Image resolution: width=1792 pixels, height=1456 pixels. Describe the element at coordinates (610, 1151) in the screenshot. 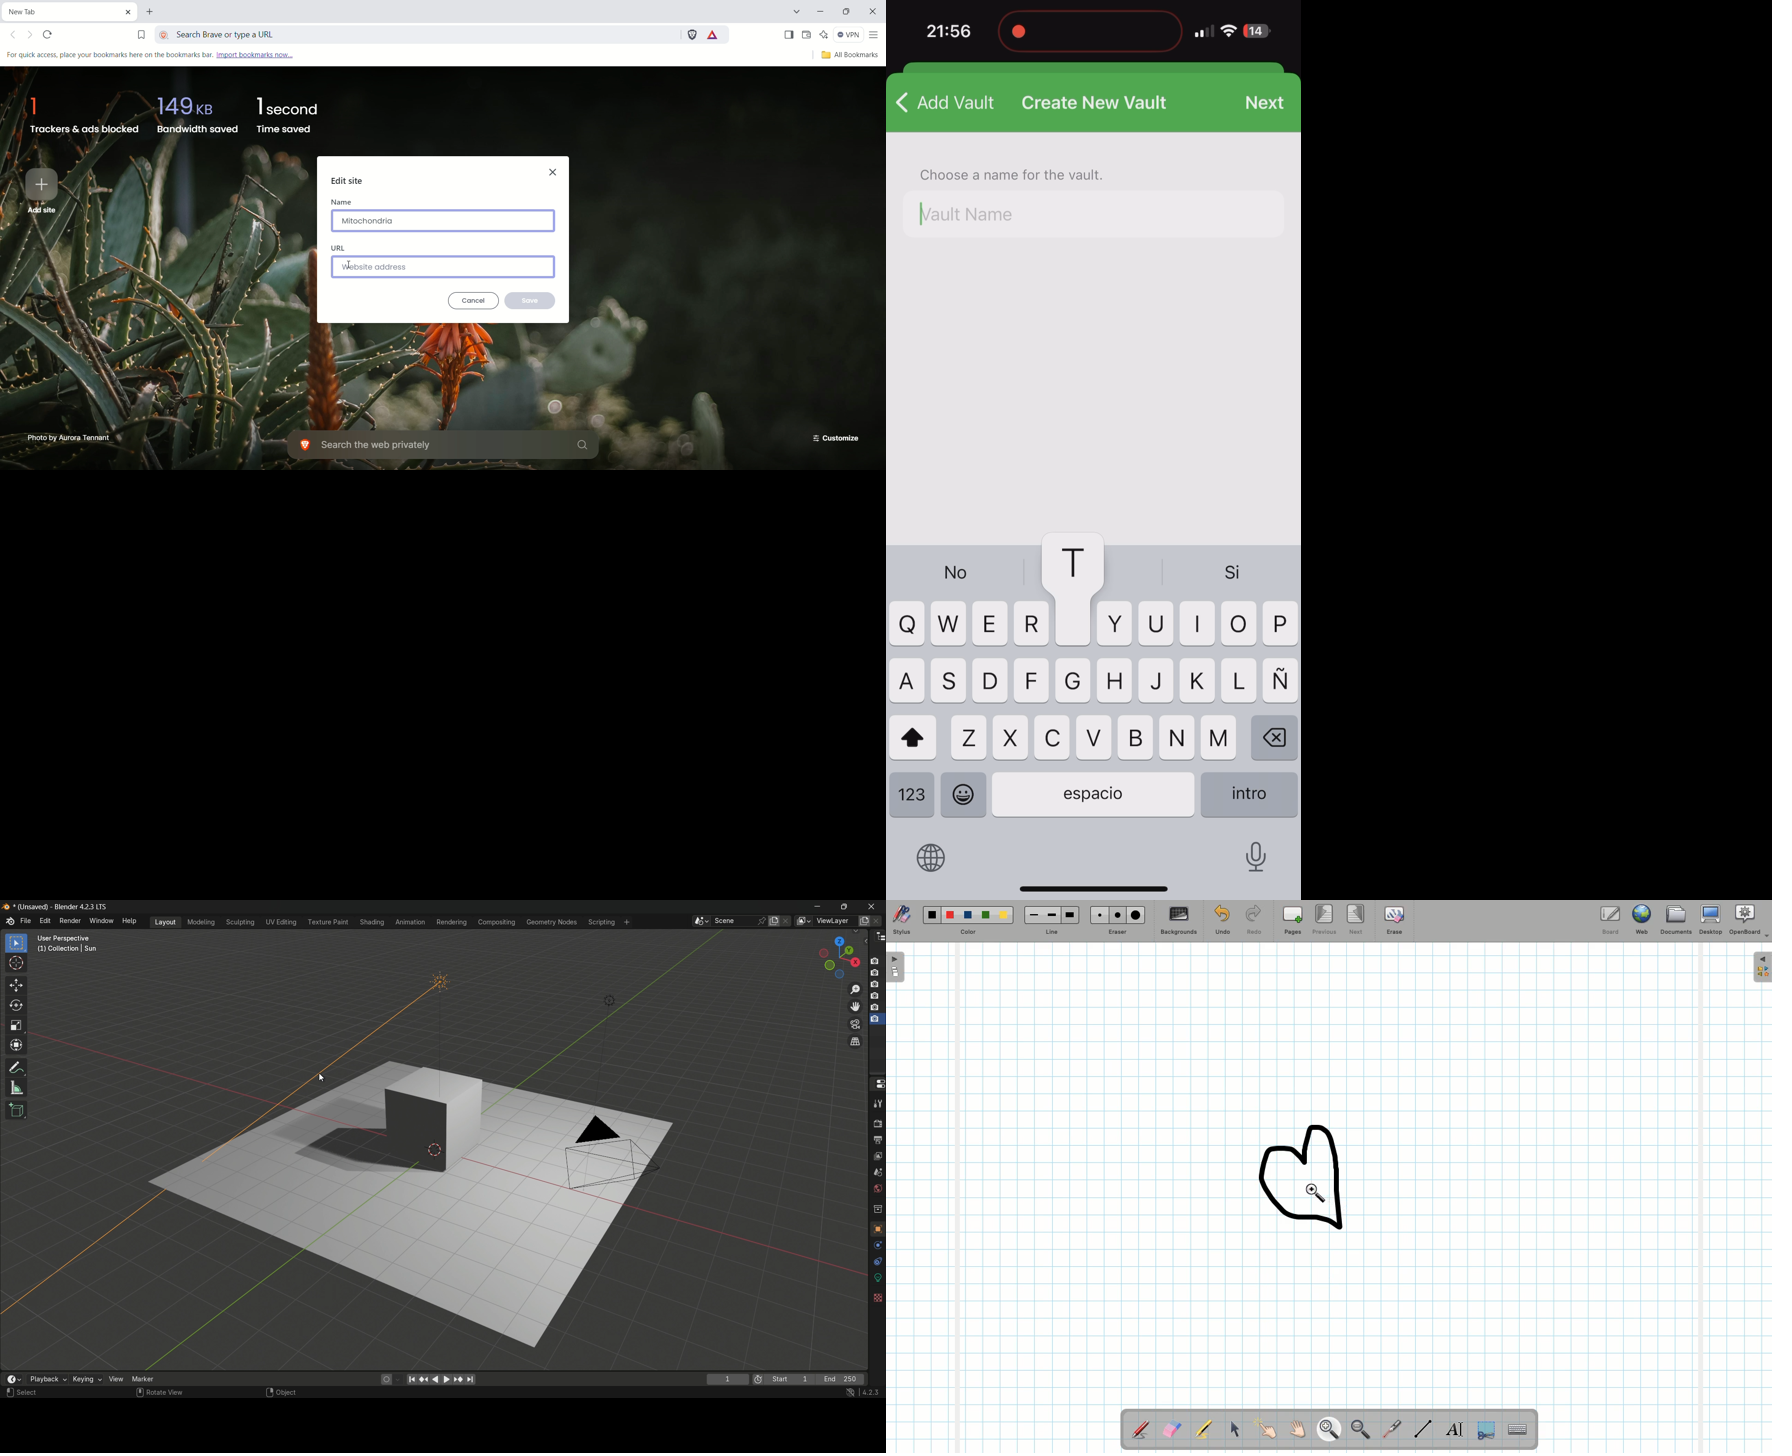

I see `camera` at that location.